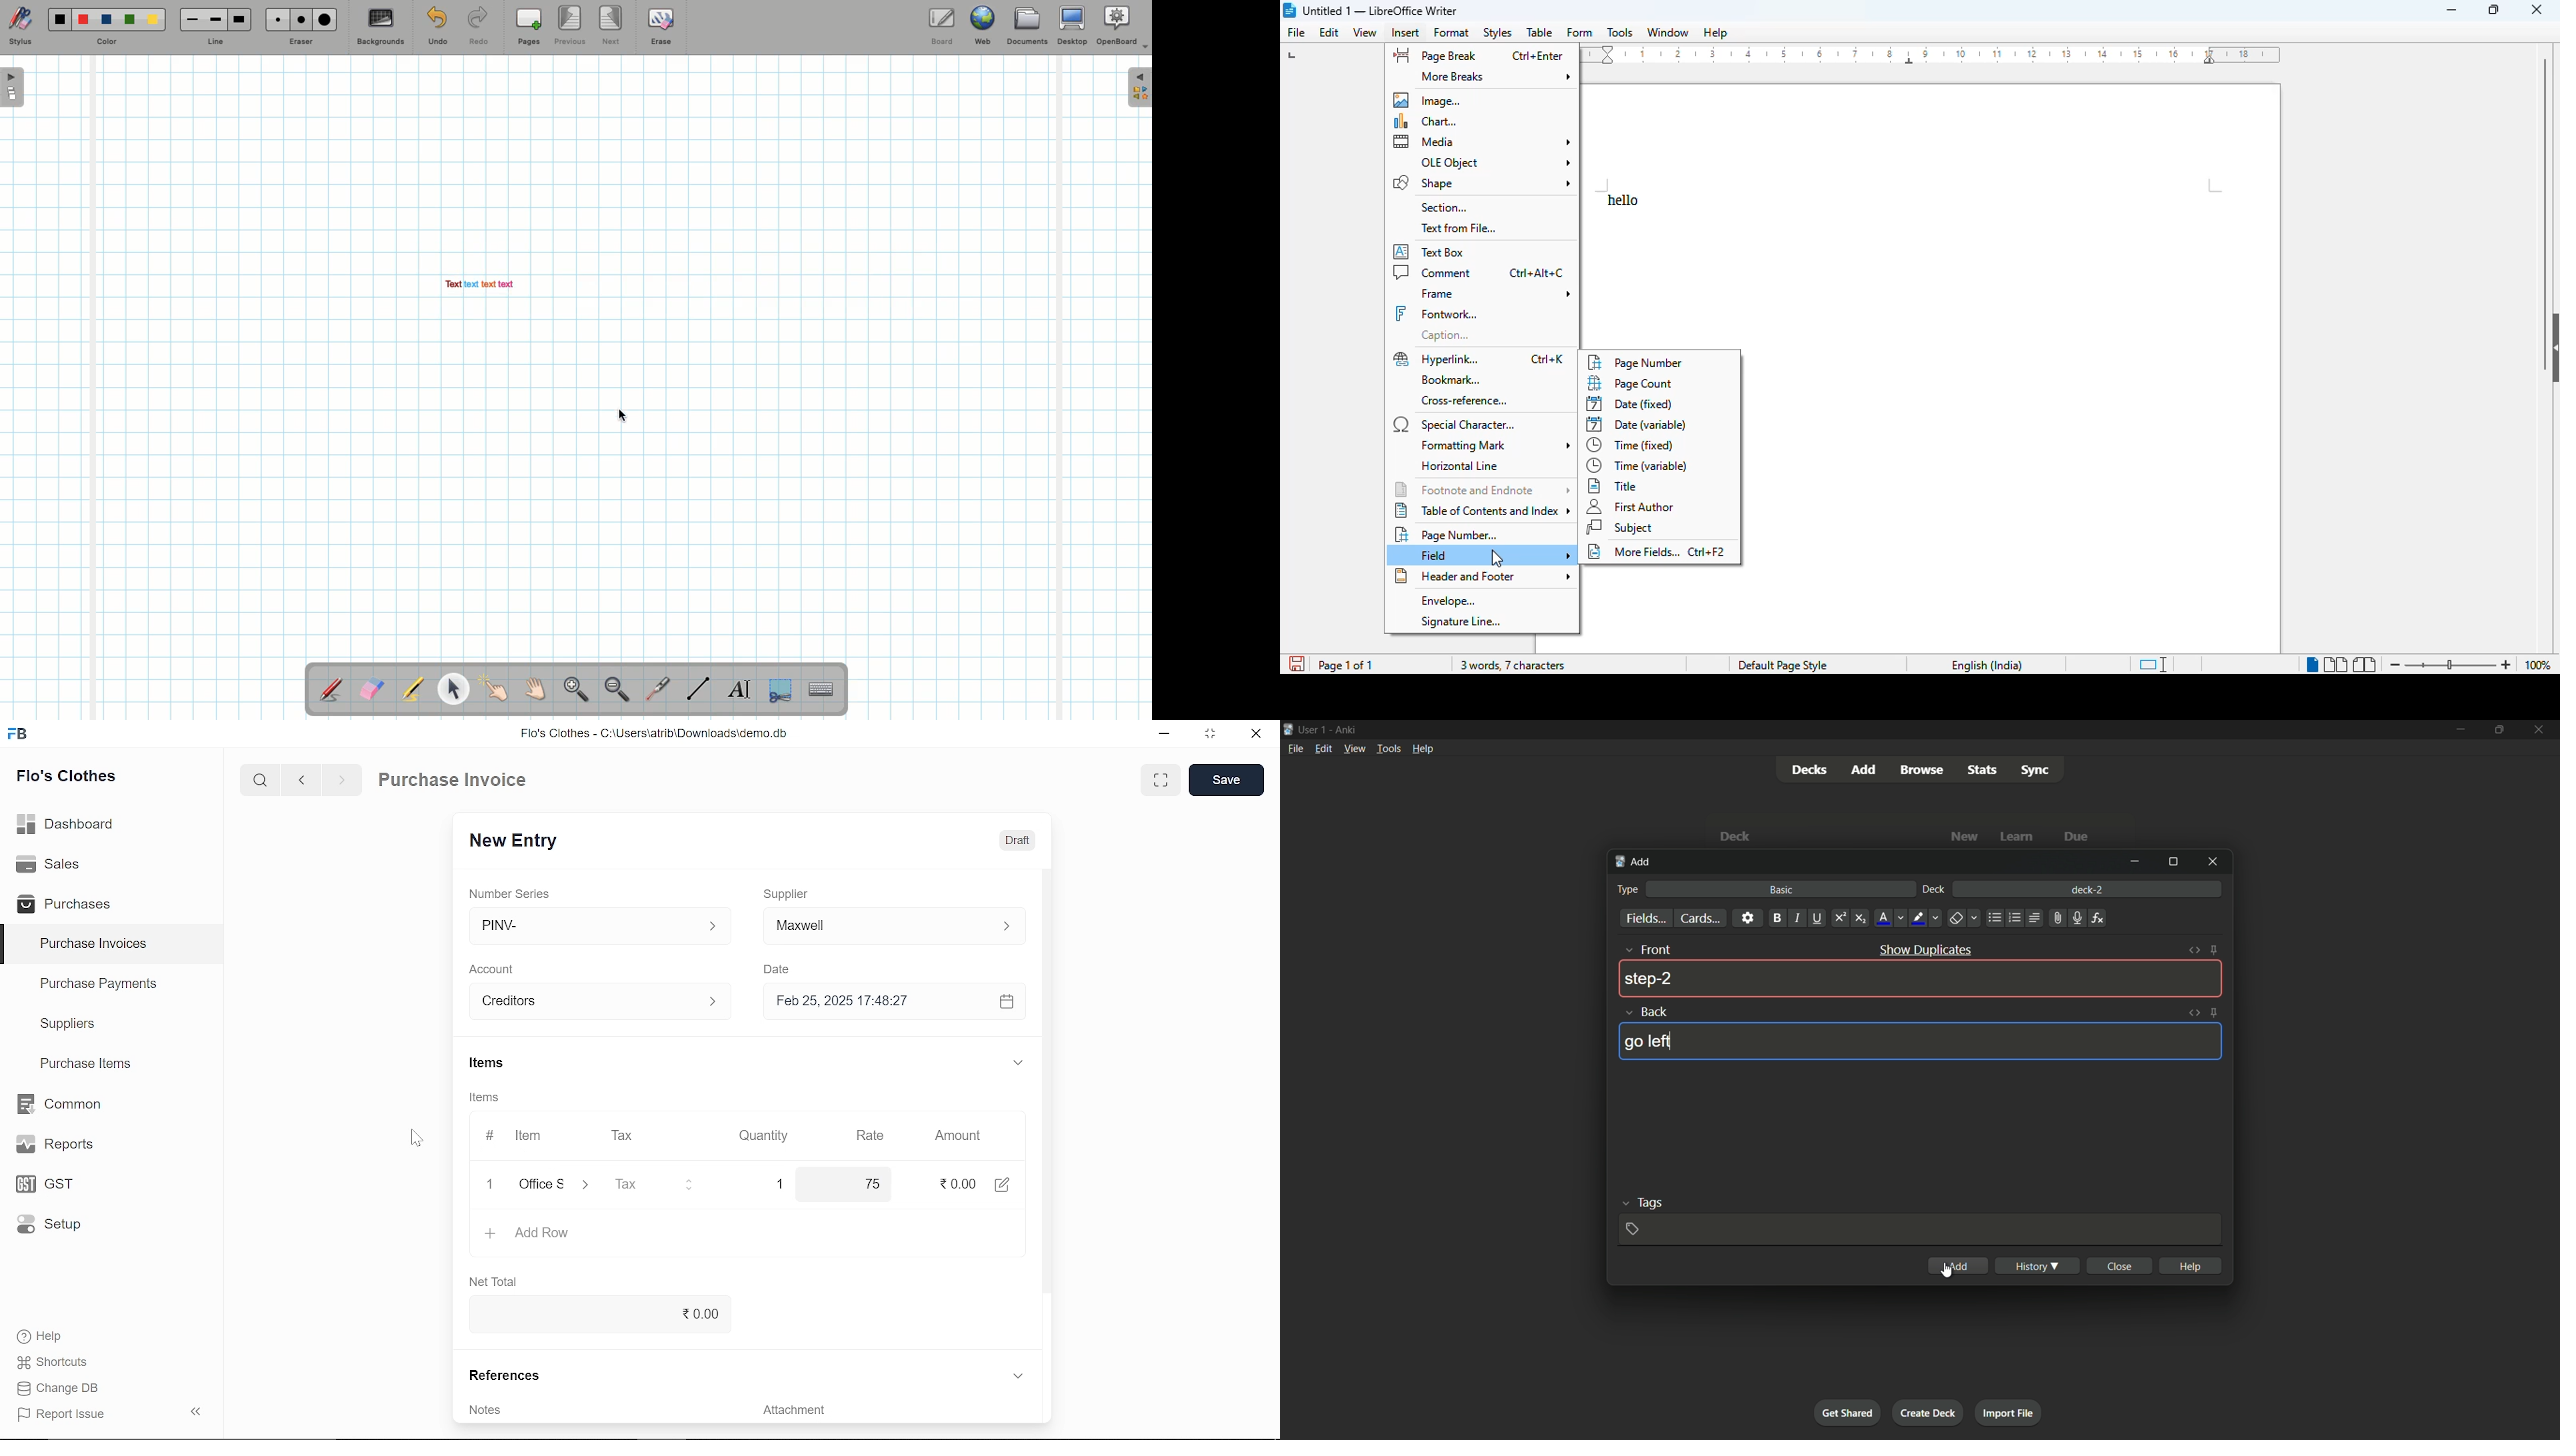 This screenshot has width=2576, height=1456. I want to click on Backgrounds, so click(380, 27).